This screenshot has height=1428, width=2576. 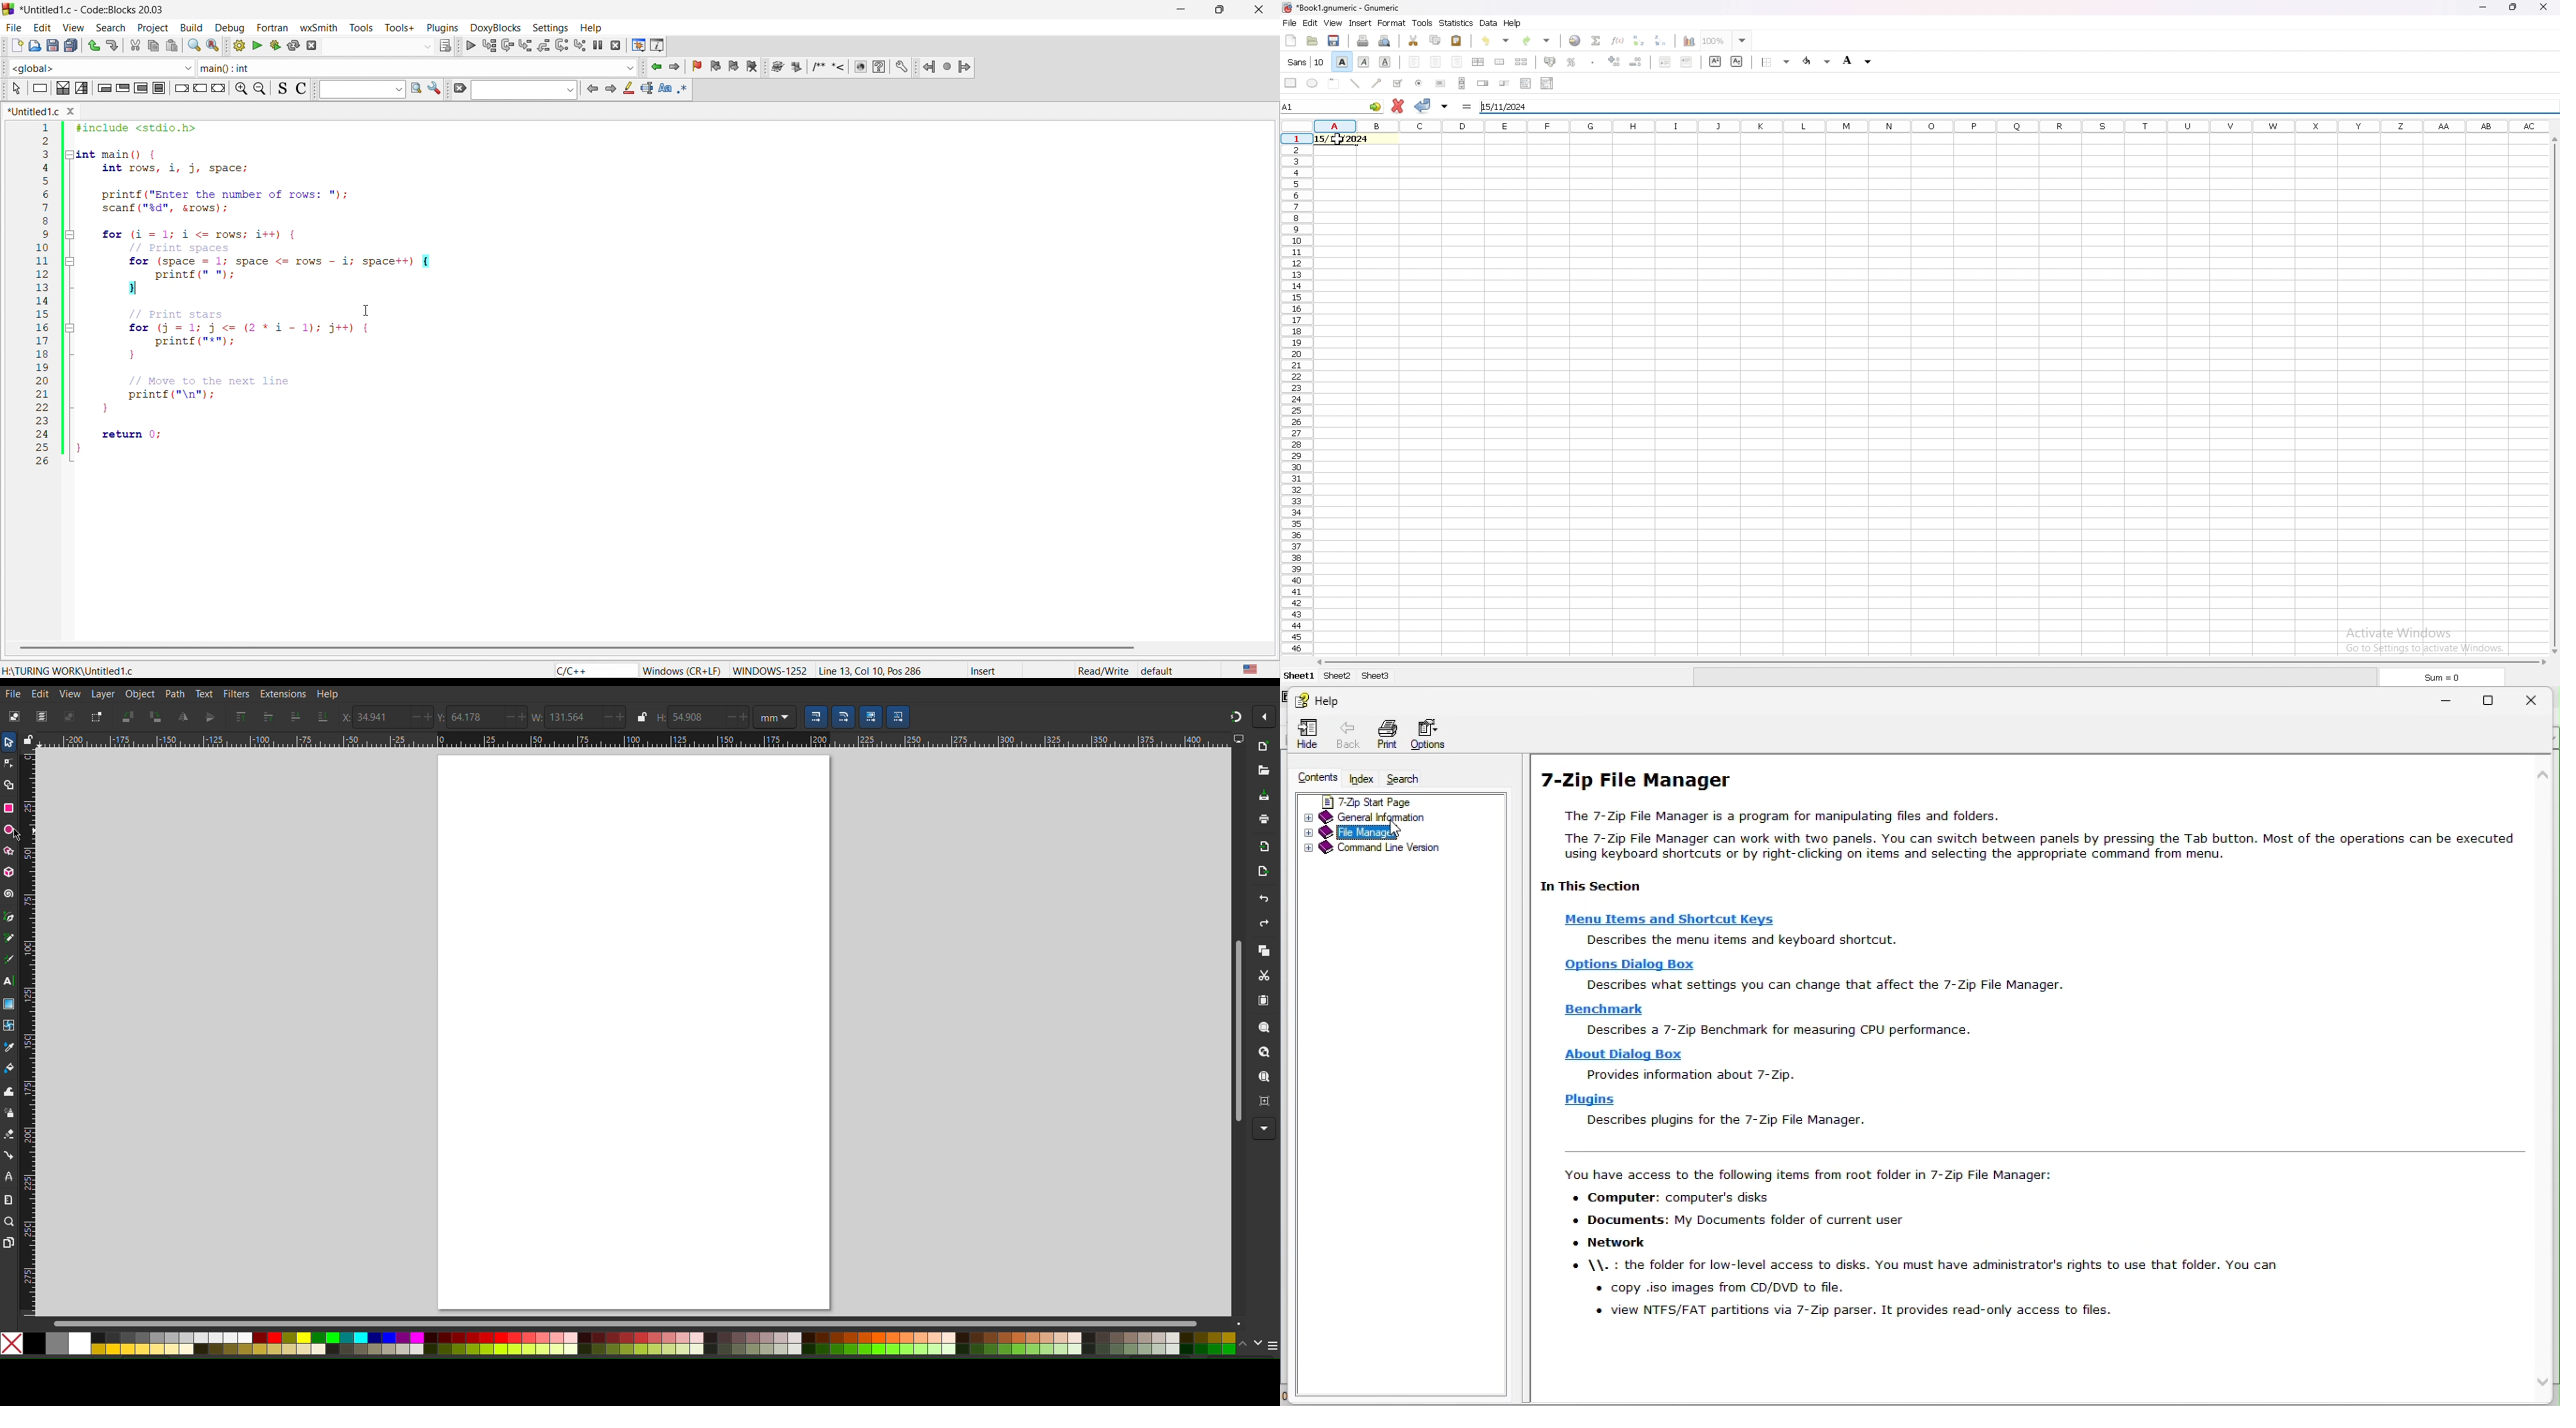 What do you see at coordinates (646, 89) in the screenshot?
I see `selected text` at bounding box center [646, 89].